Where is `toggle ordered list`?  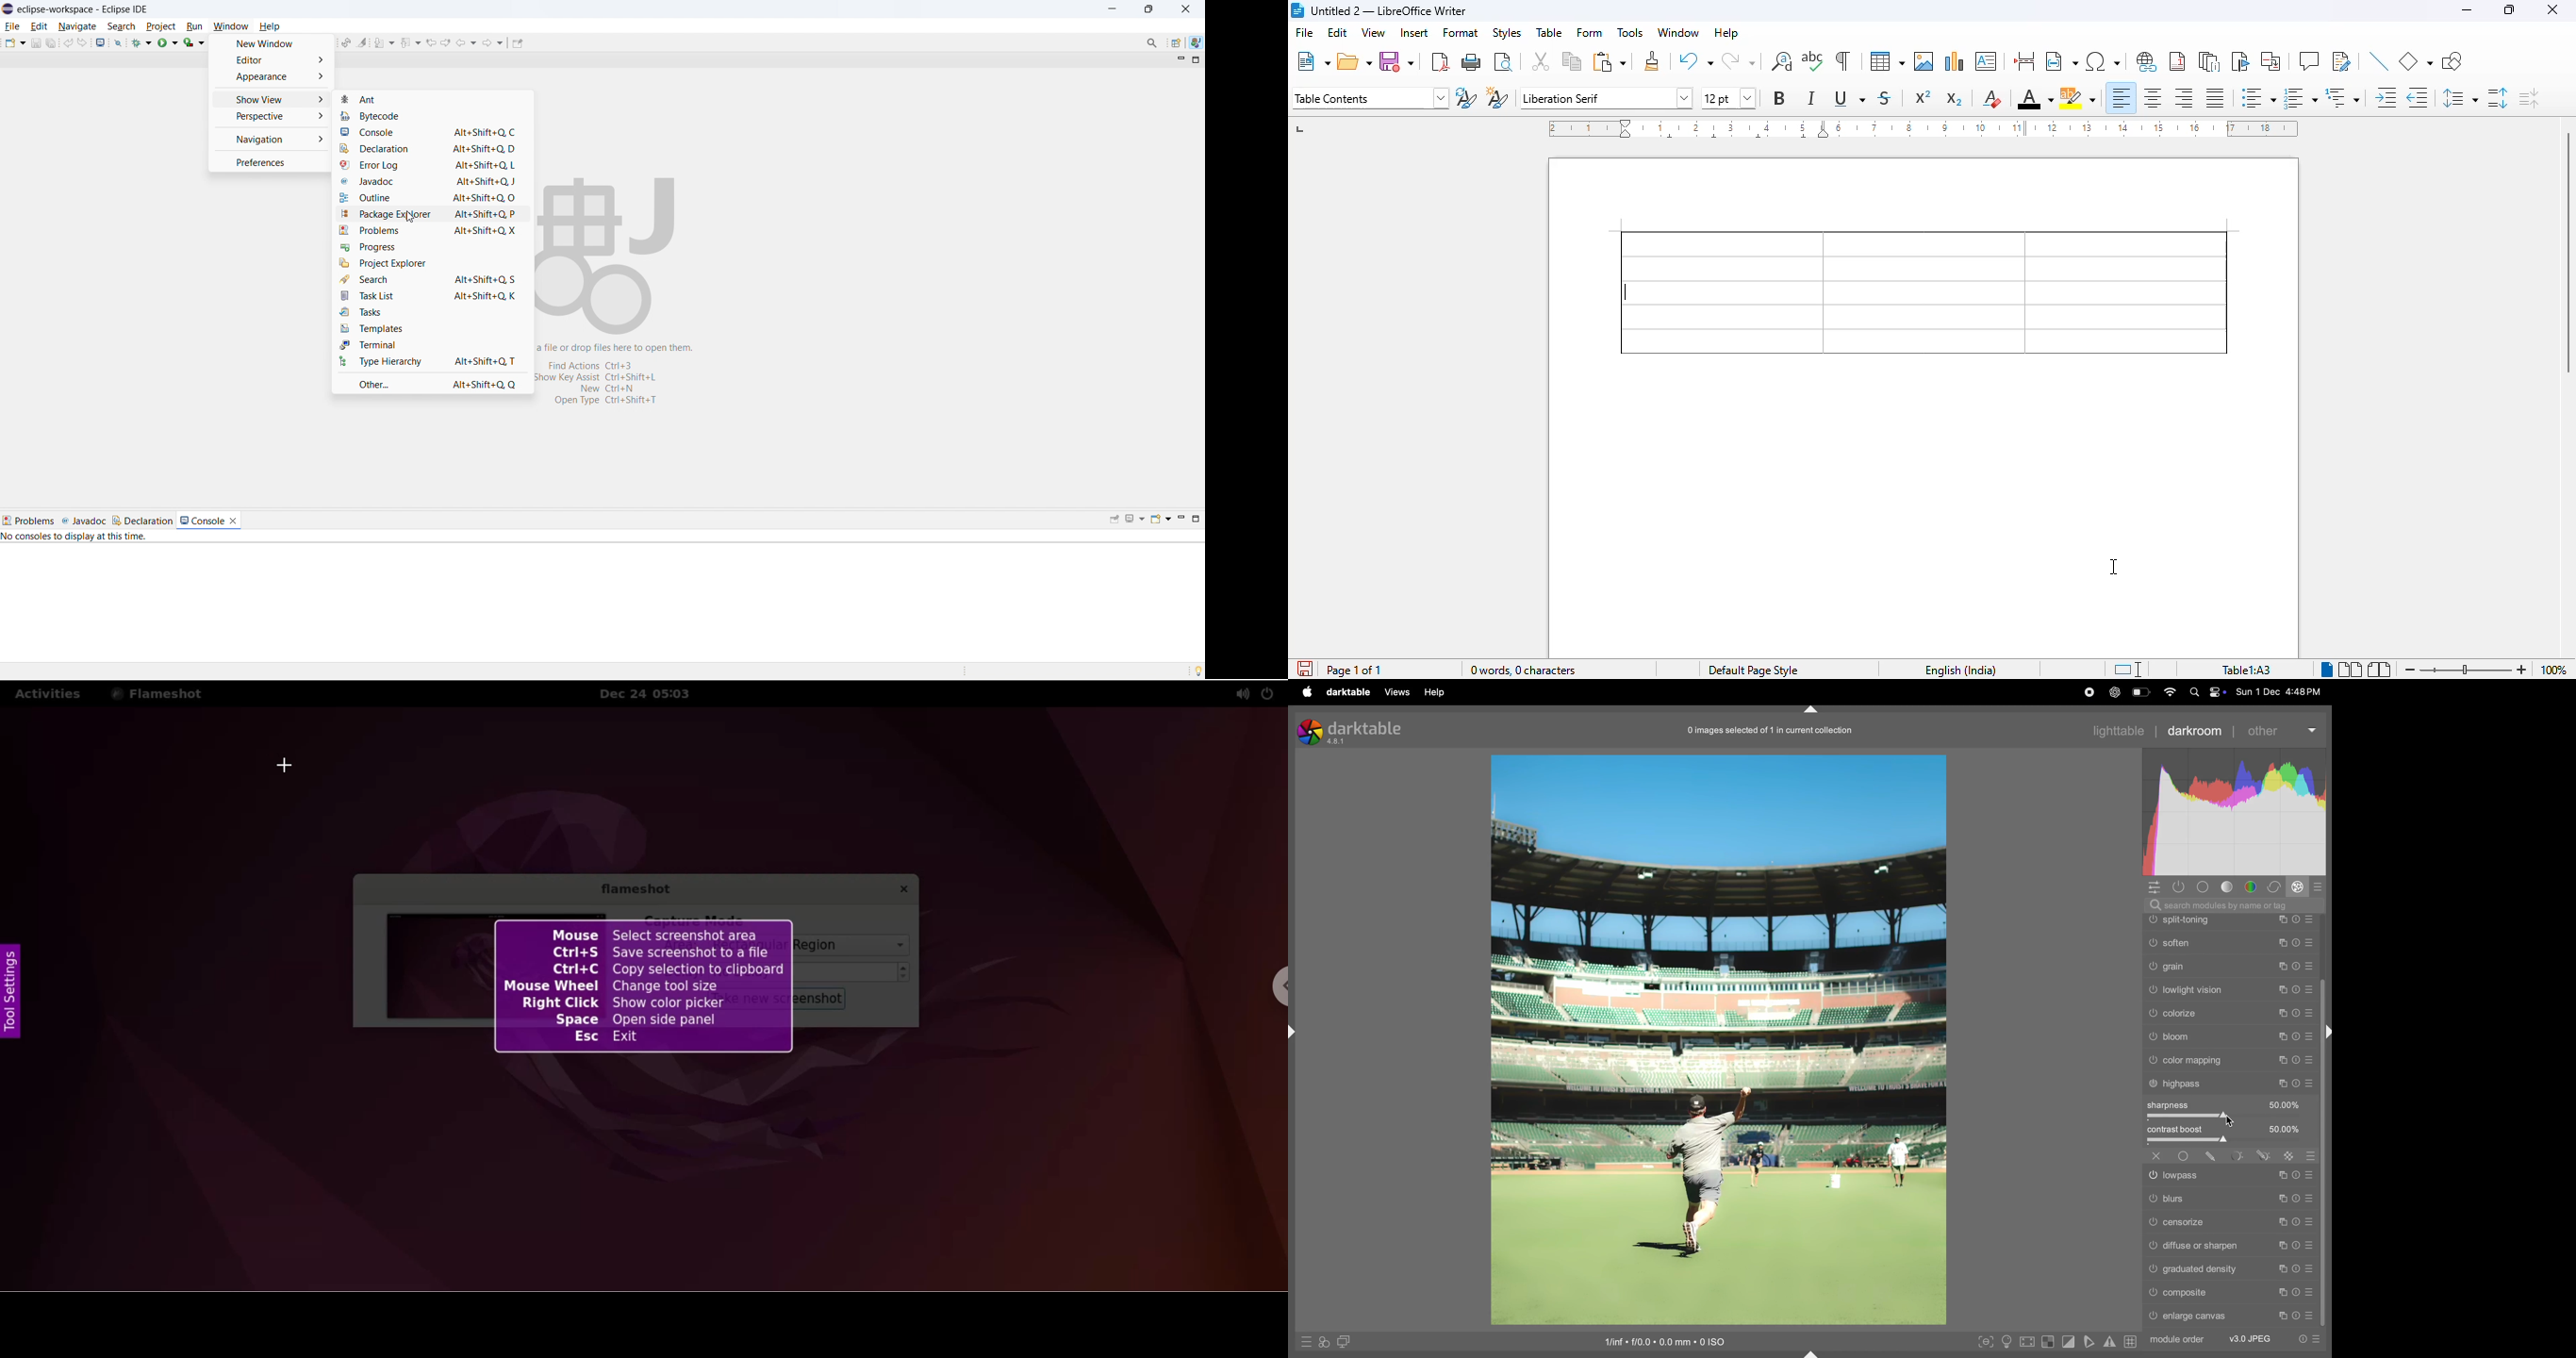 toggle ordered list is located at coordinates (2299, 97).